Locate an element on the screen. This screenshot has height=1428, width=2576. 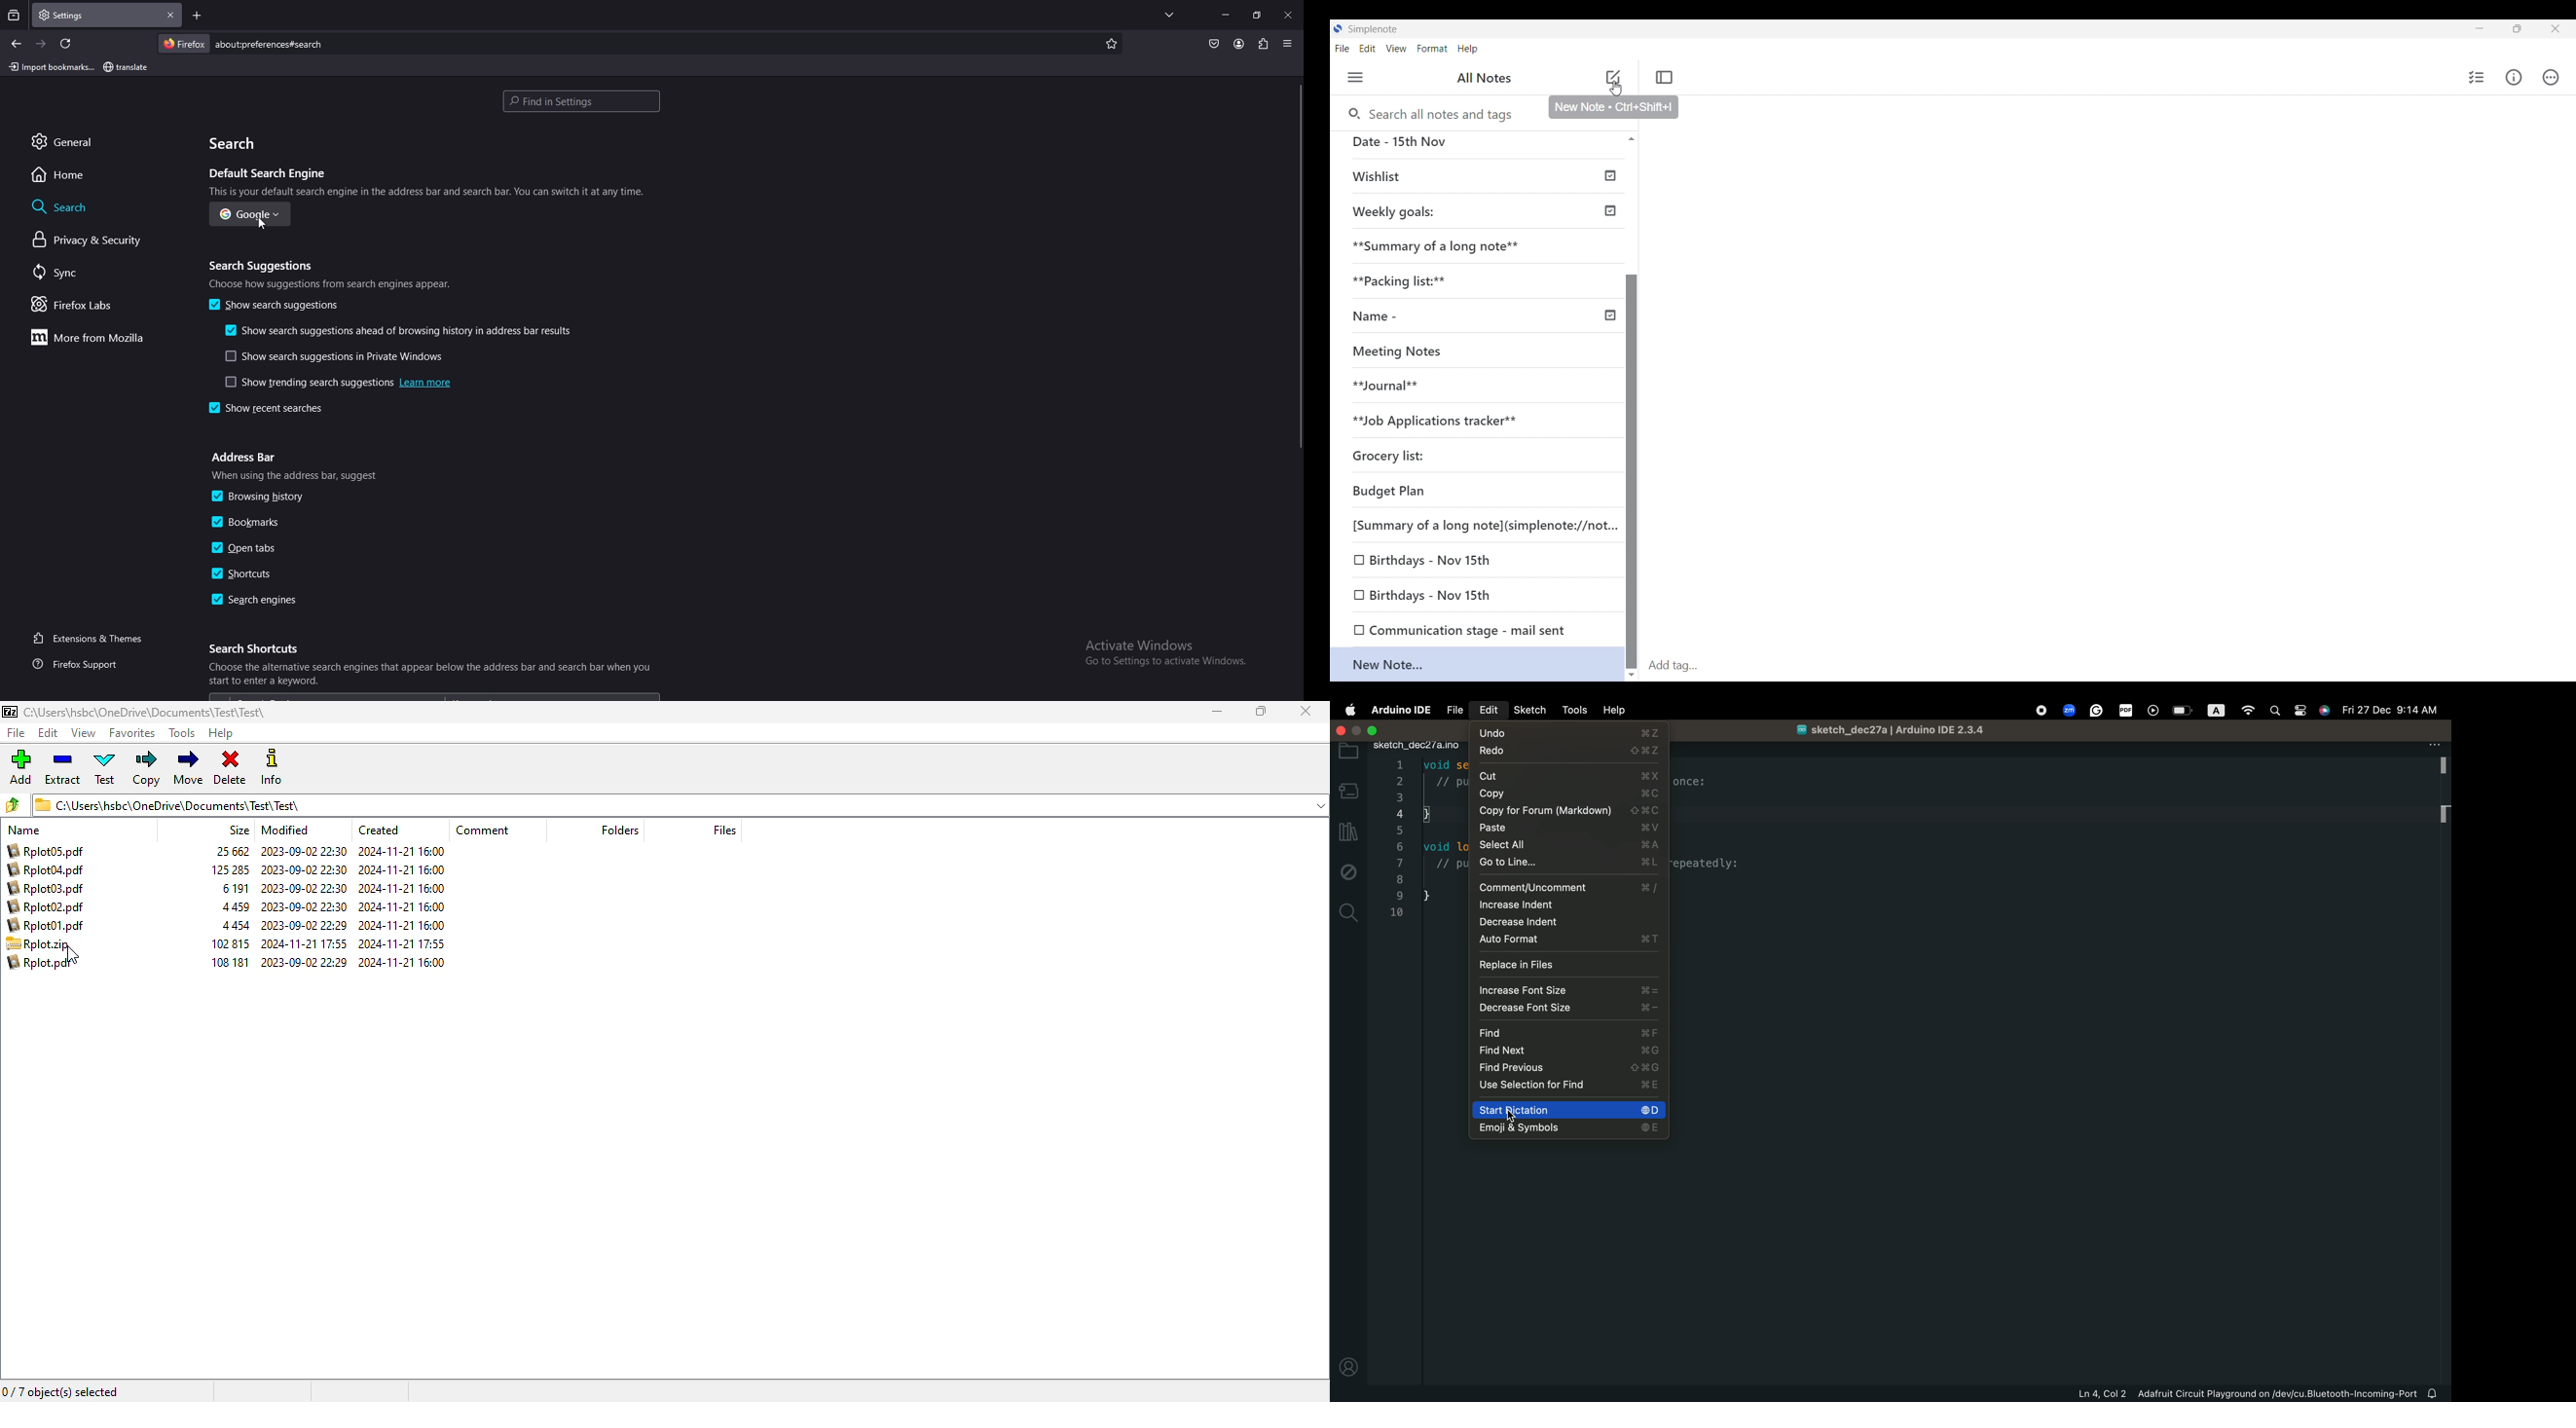
**Summary of a long note** is located at coordinates (1445, 247).